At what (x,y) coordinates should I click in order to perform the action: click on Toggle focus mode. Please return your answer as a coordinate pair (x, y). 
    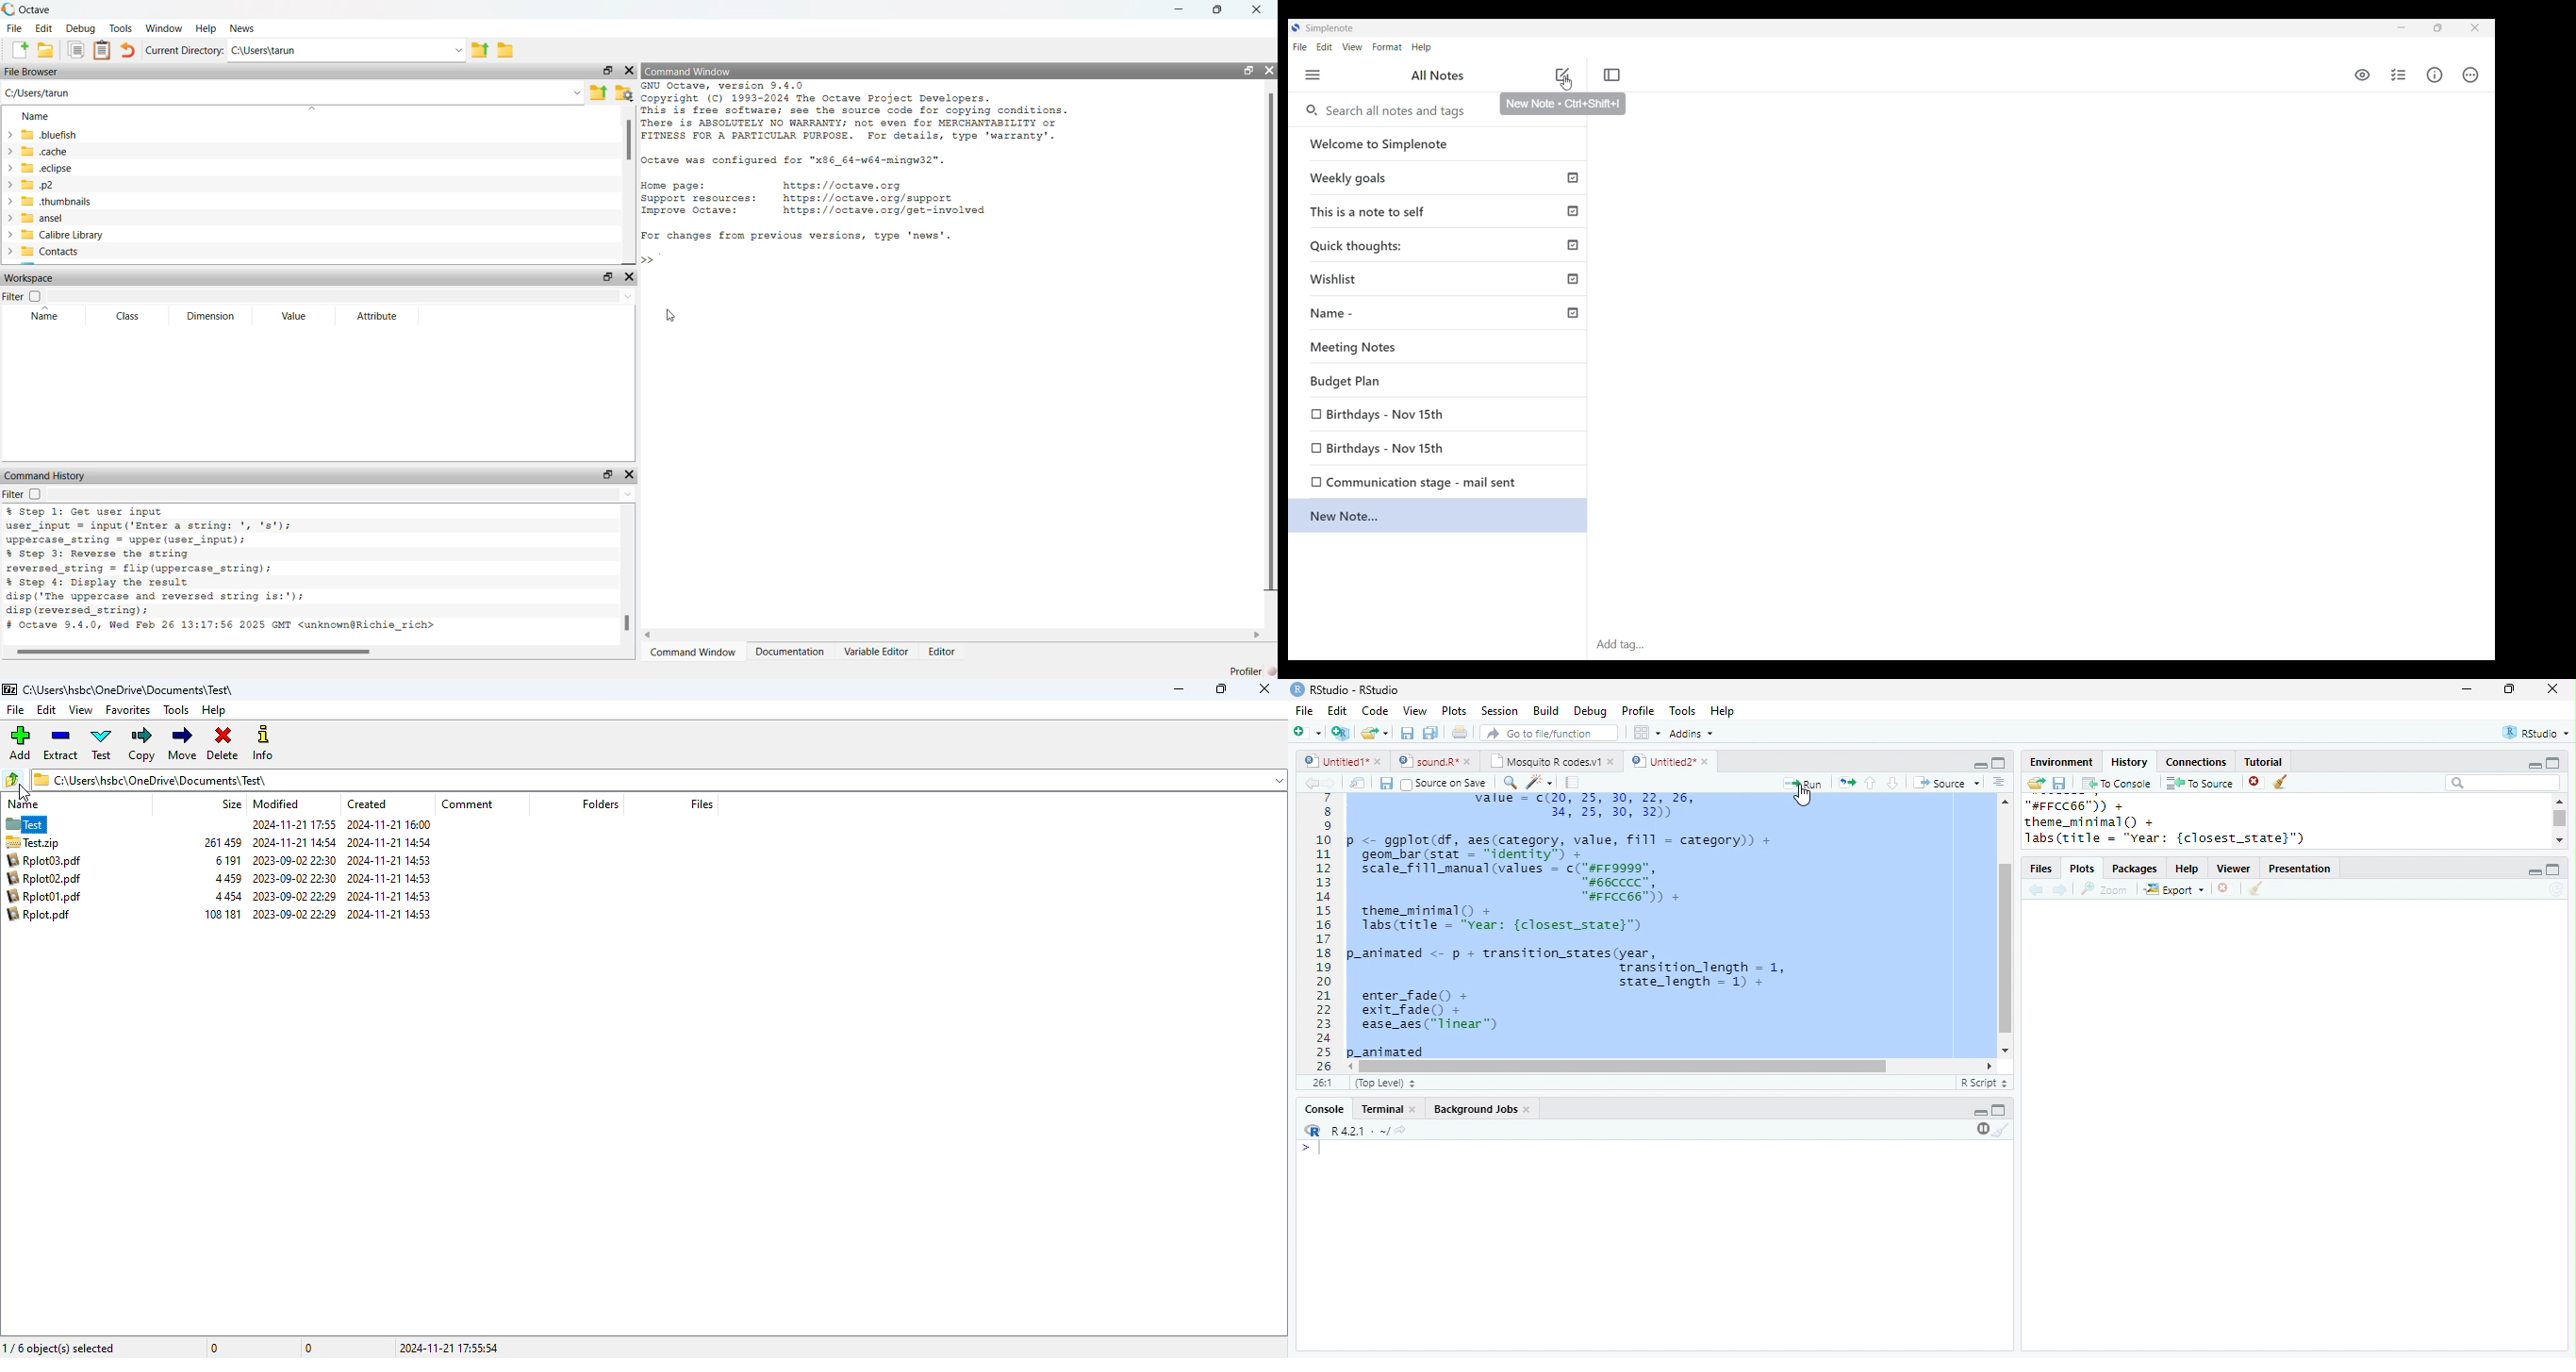
    Looking at the image, I should click on (1611, 75).